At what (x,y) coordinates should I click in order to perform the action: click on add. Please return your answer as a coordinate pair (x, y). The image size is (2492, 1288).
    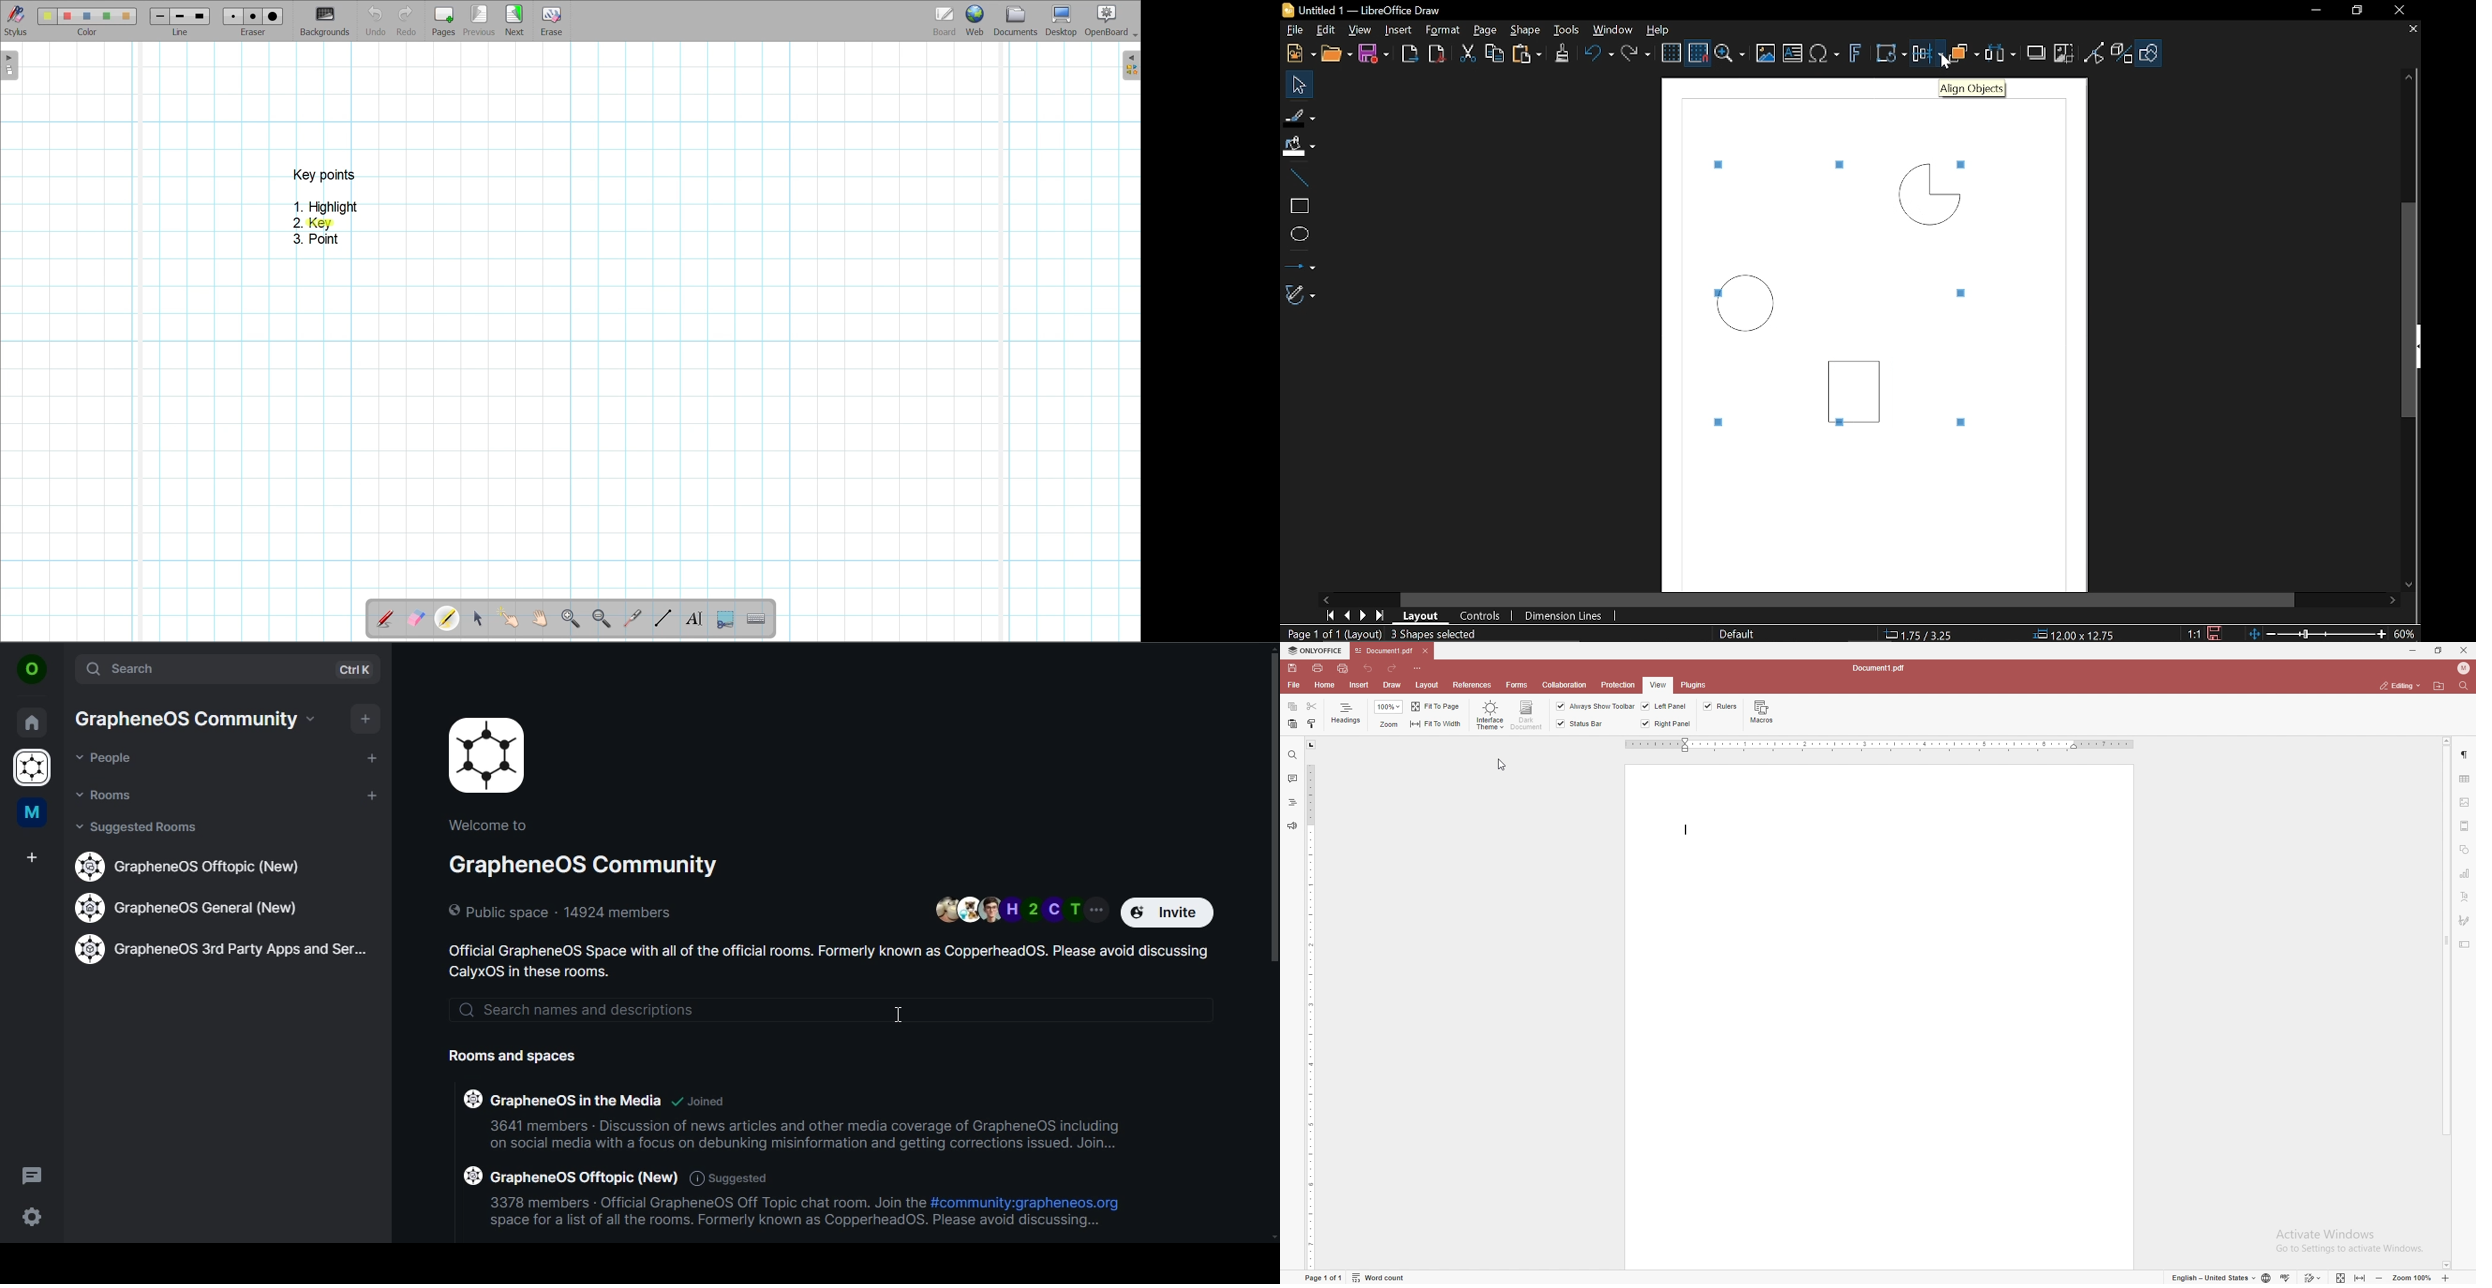
    Looking at the image, I should click on (367, 717).